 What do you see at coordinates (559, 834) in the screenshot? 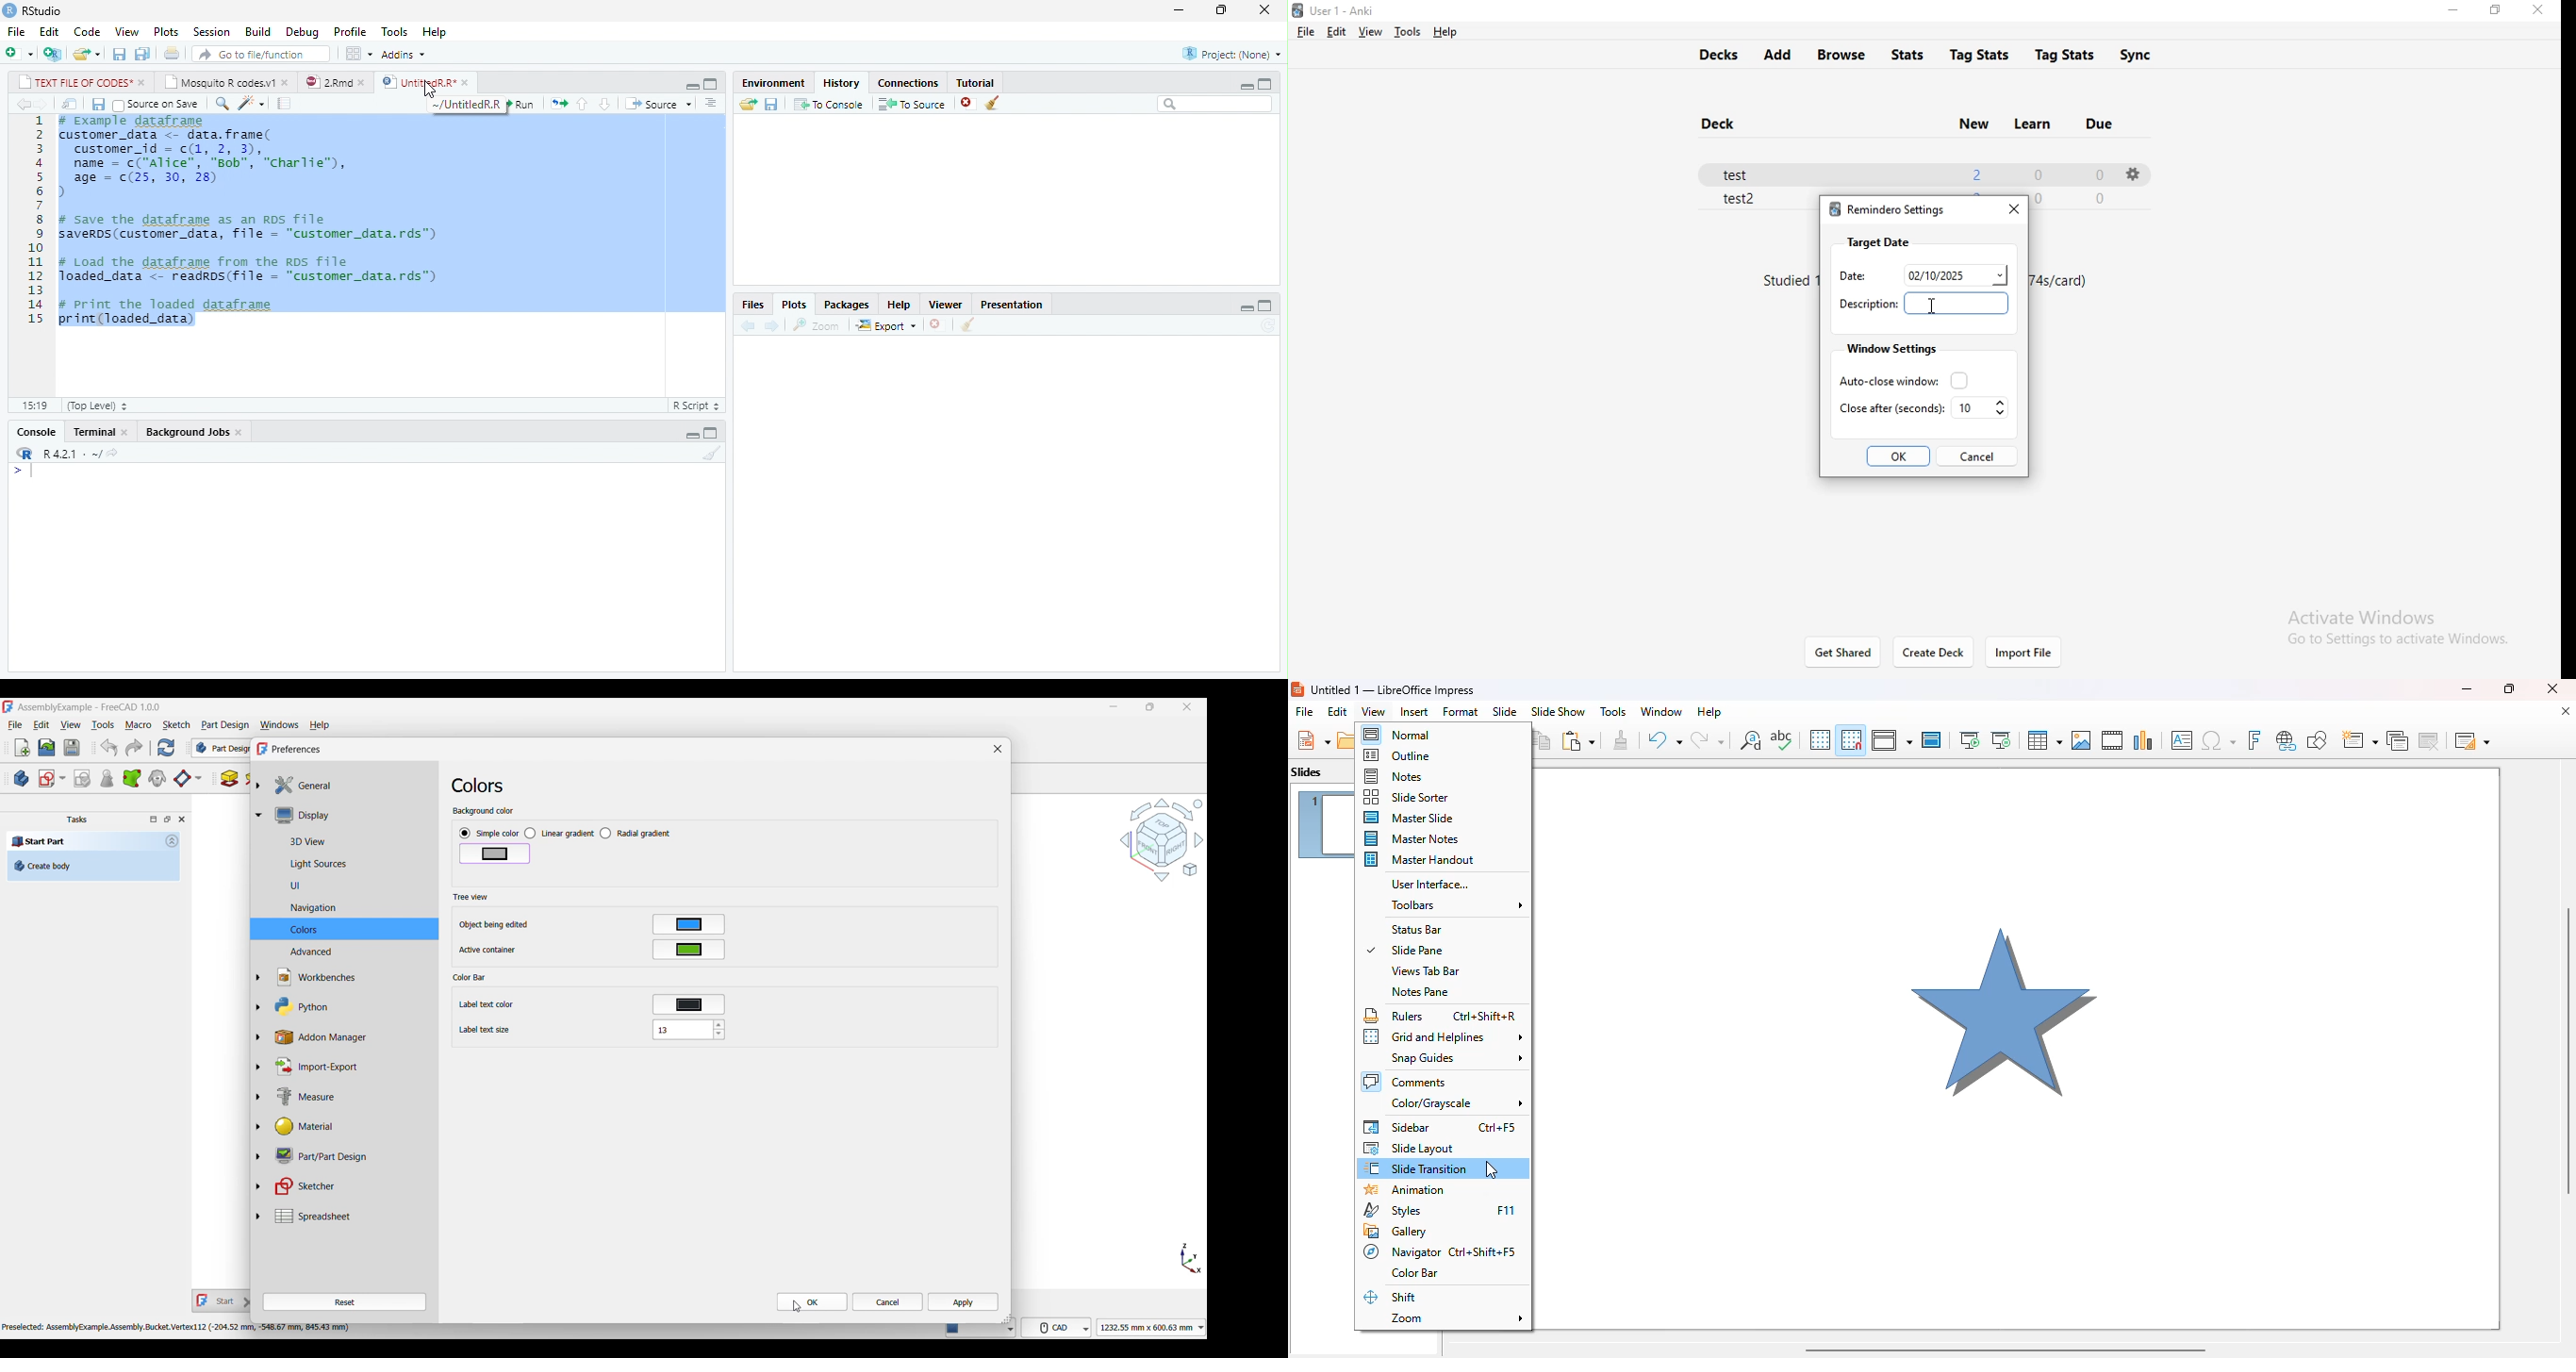
I see `Linear gradient toggle` at bounding box center [559, 834].